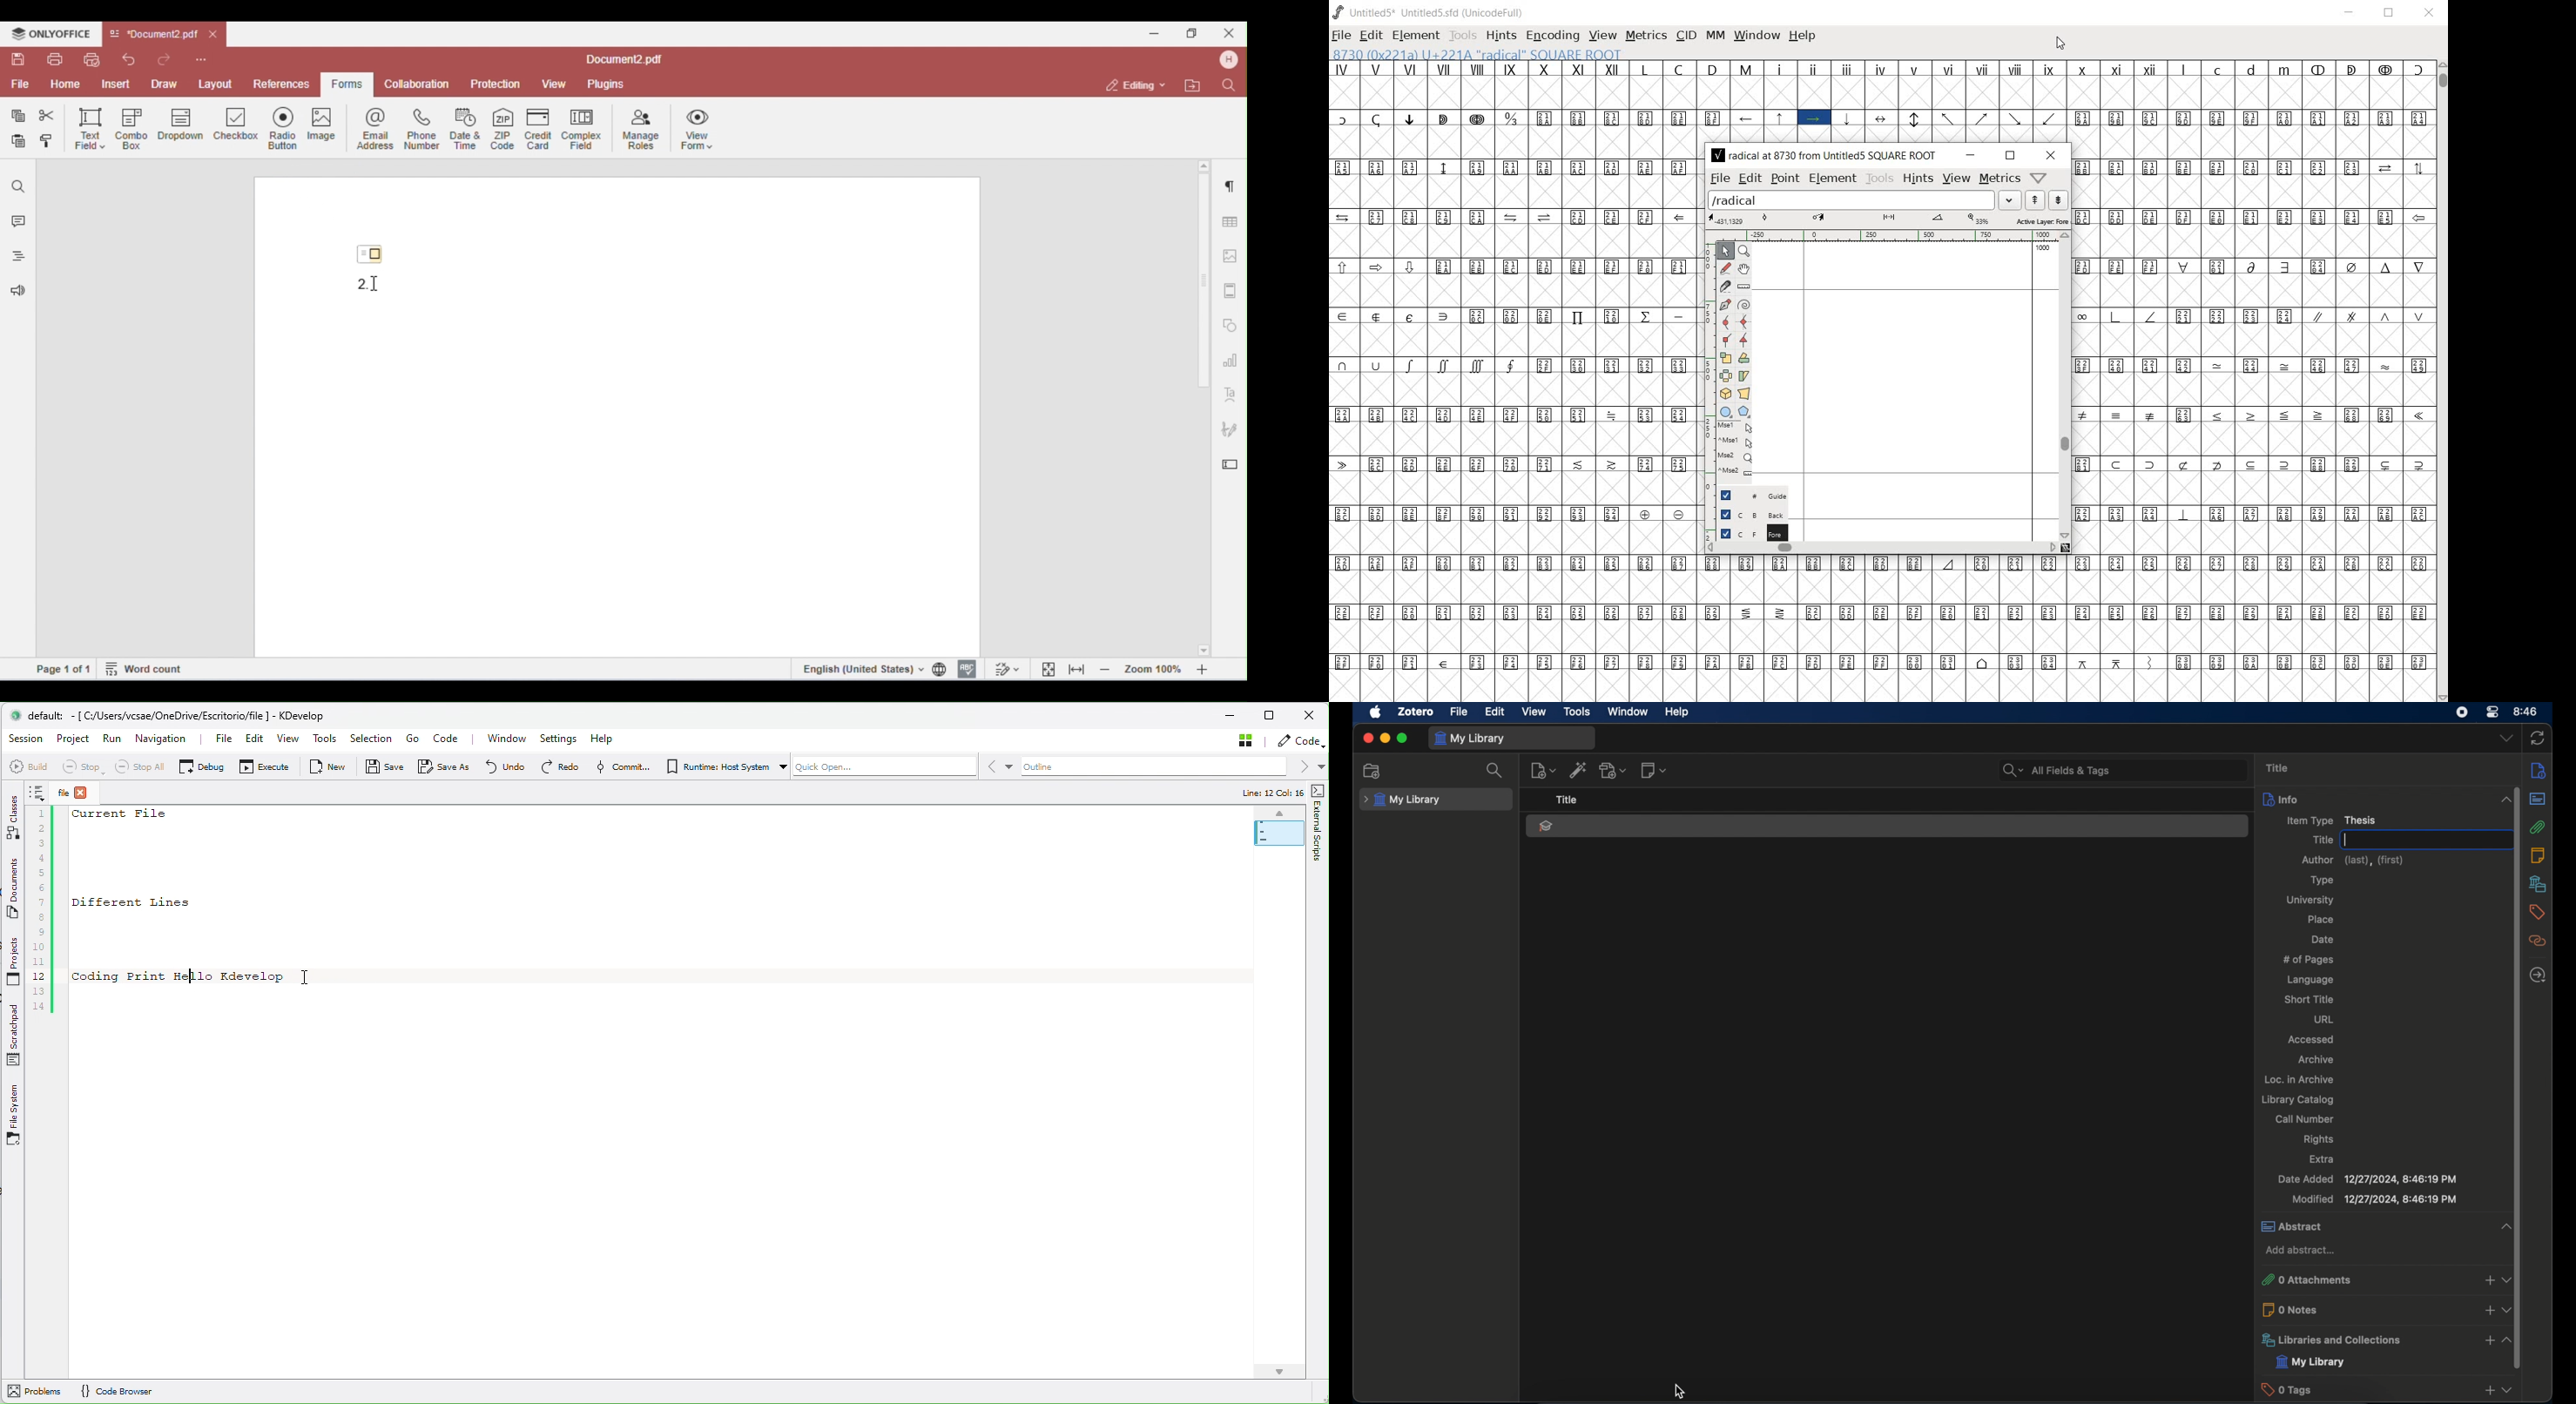  I want to click on hints, so click(1916, 178).